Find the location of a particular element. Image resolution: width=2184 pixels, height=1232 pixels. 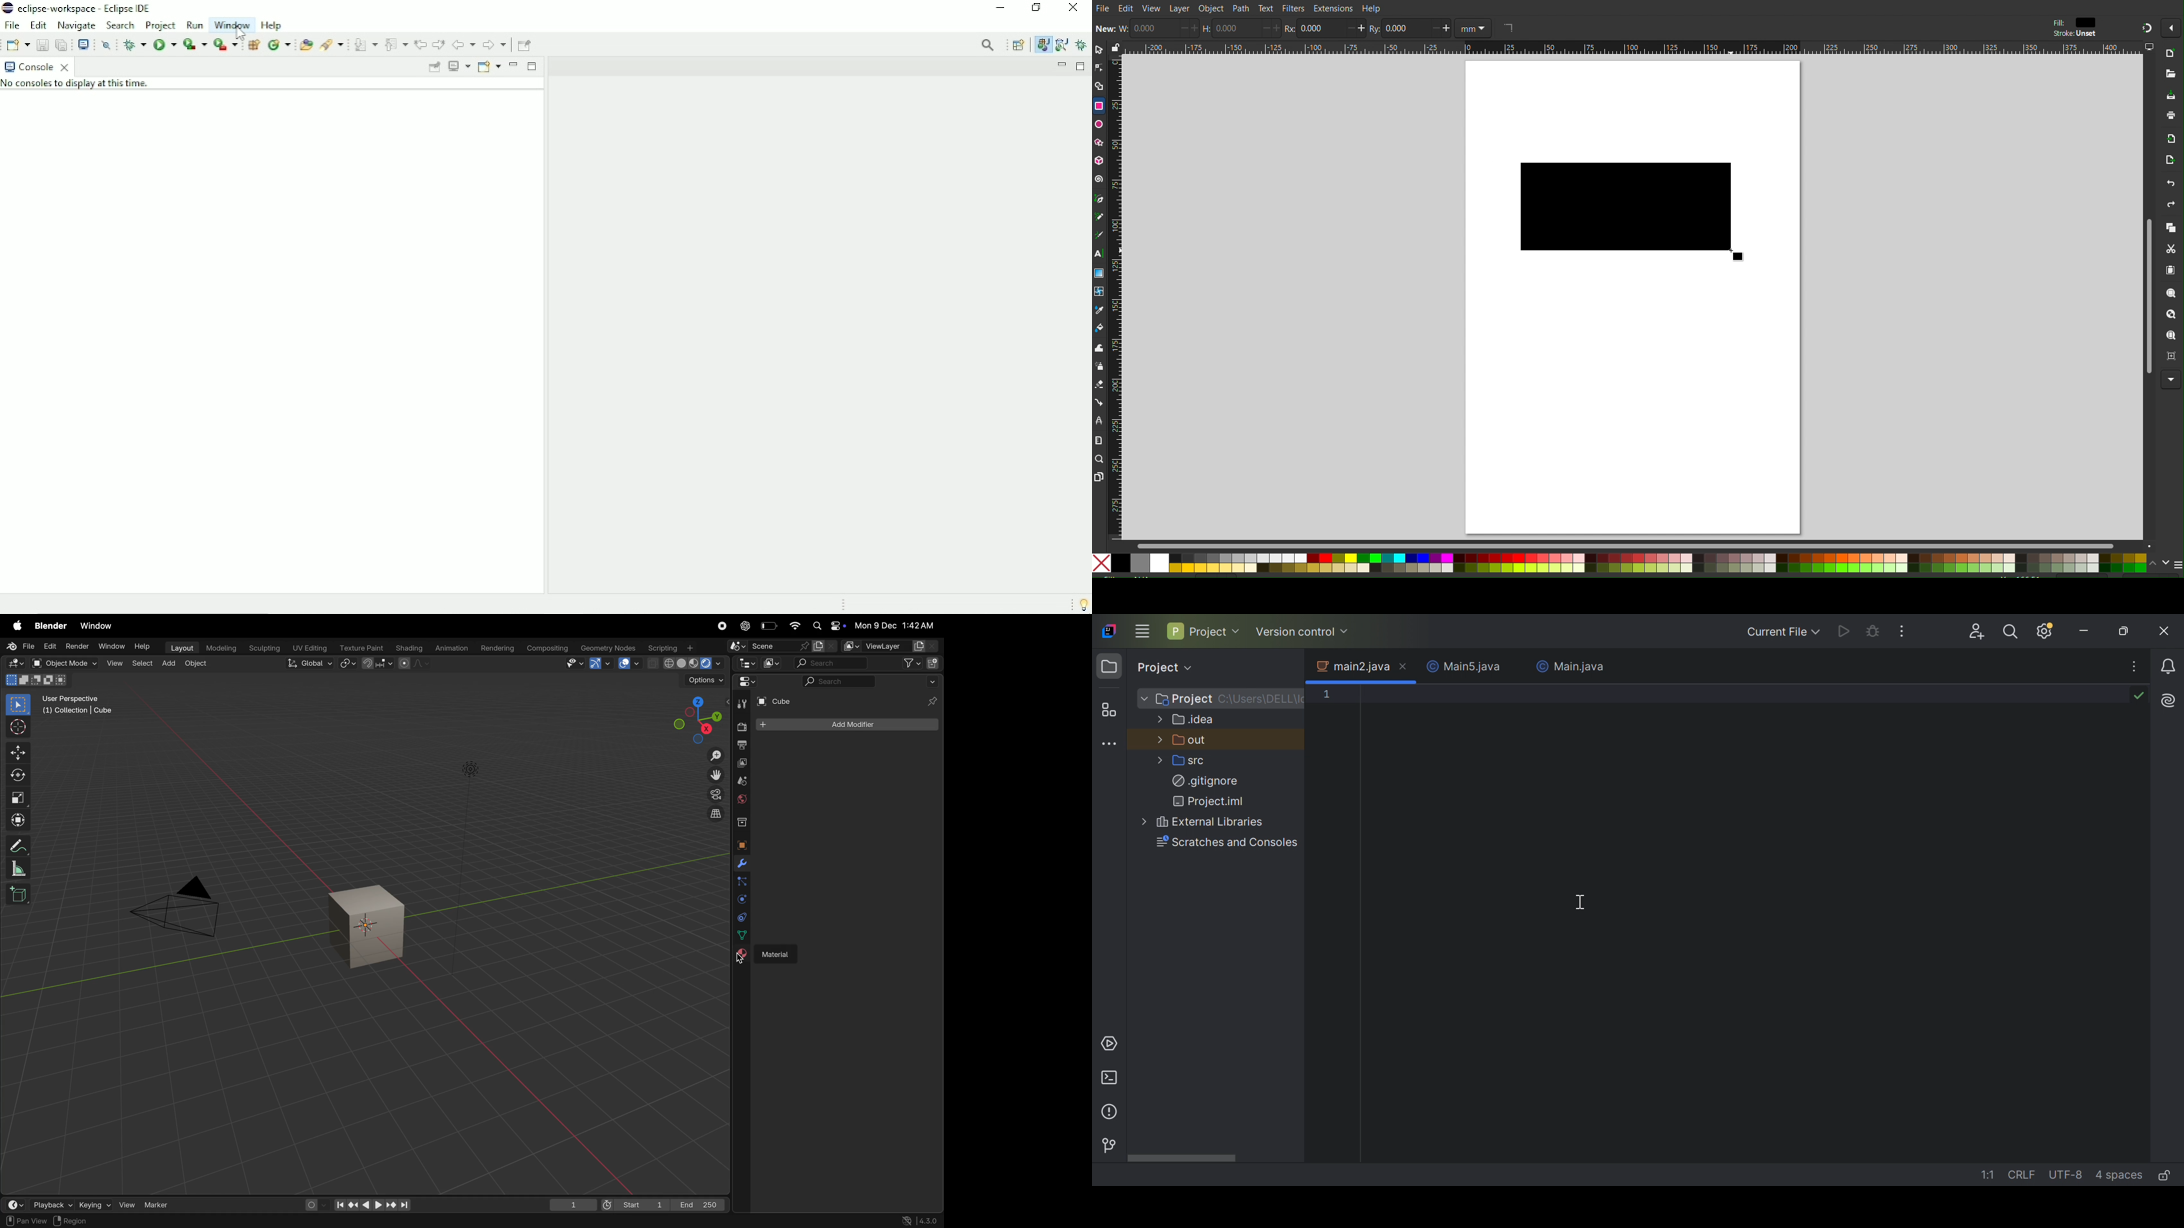

Project is located at coordinates (1185, 699).